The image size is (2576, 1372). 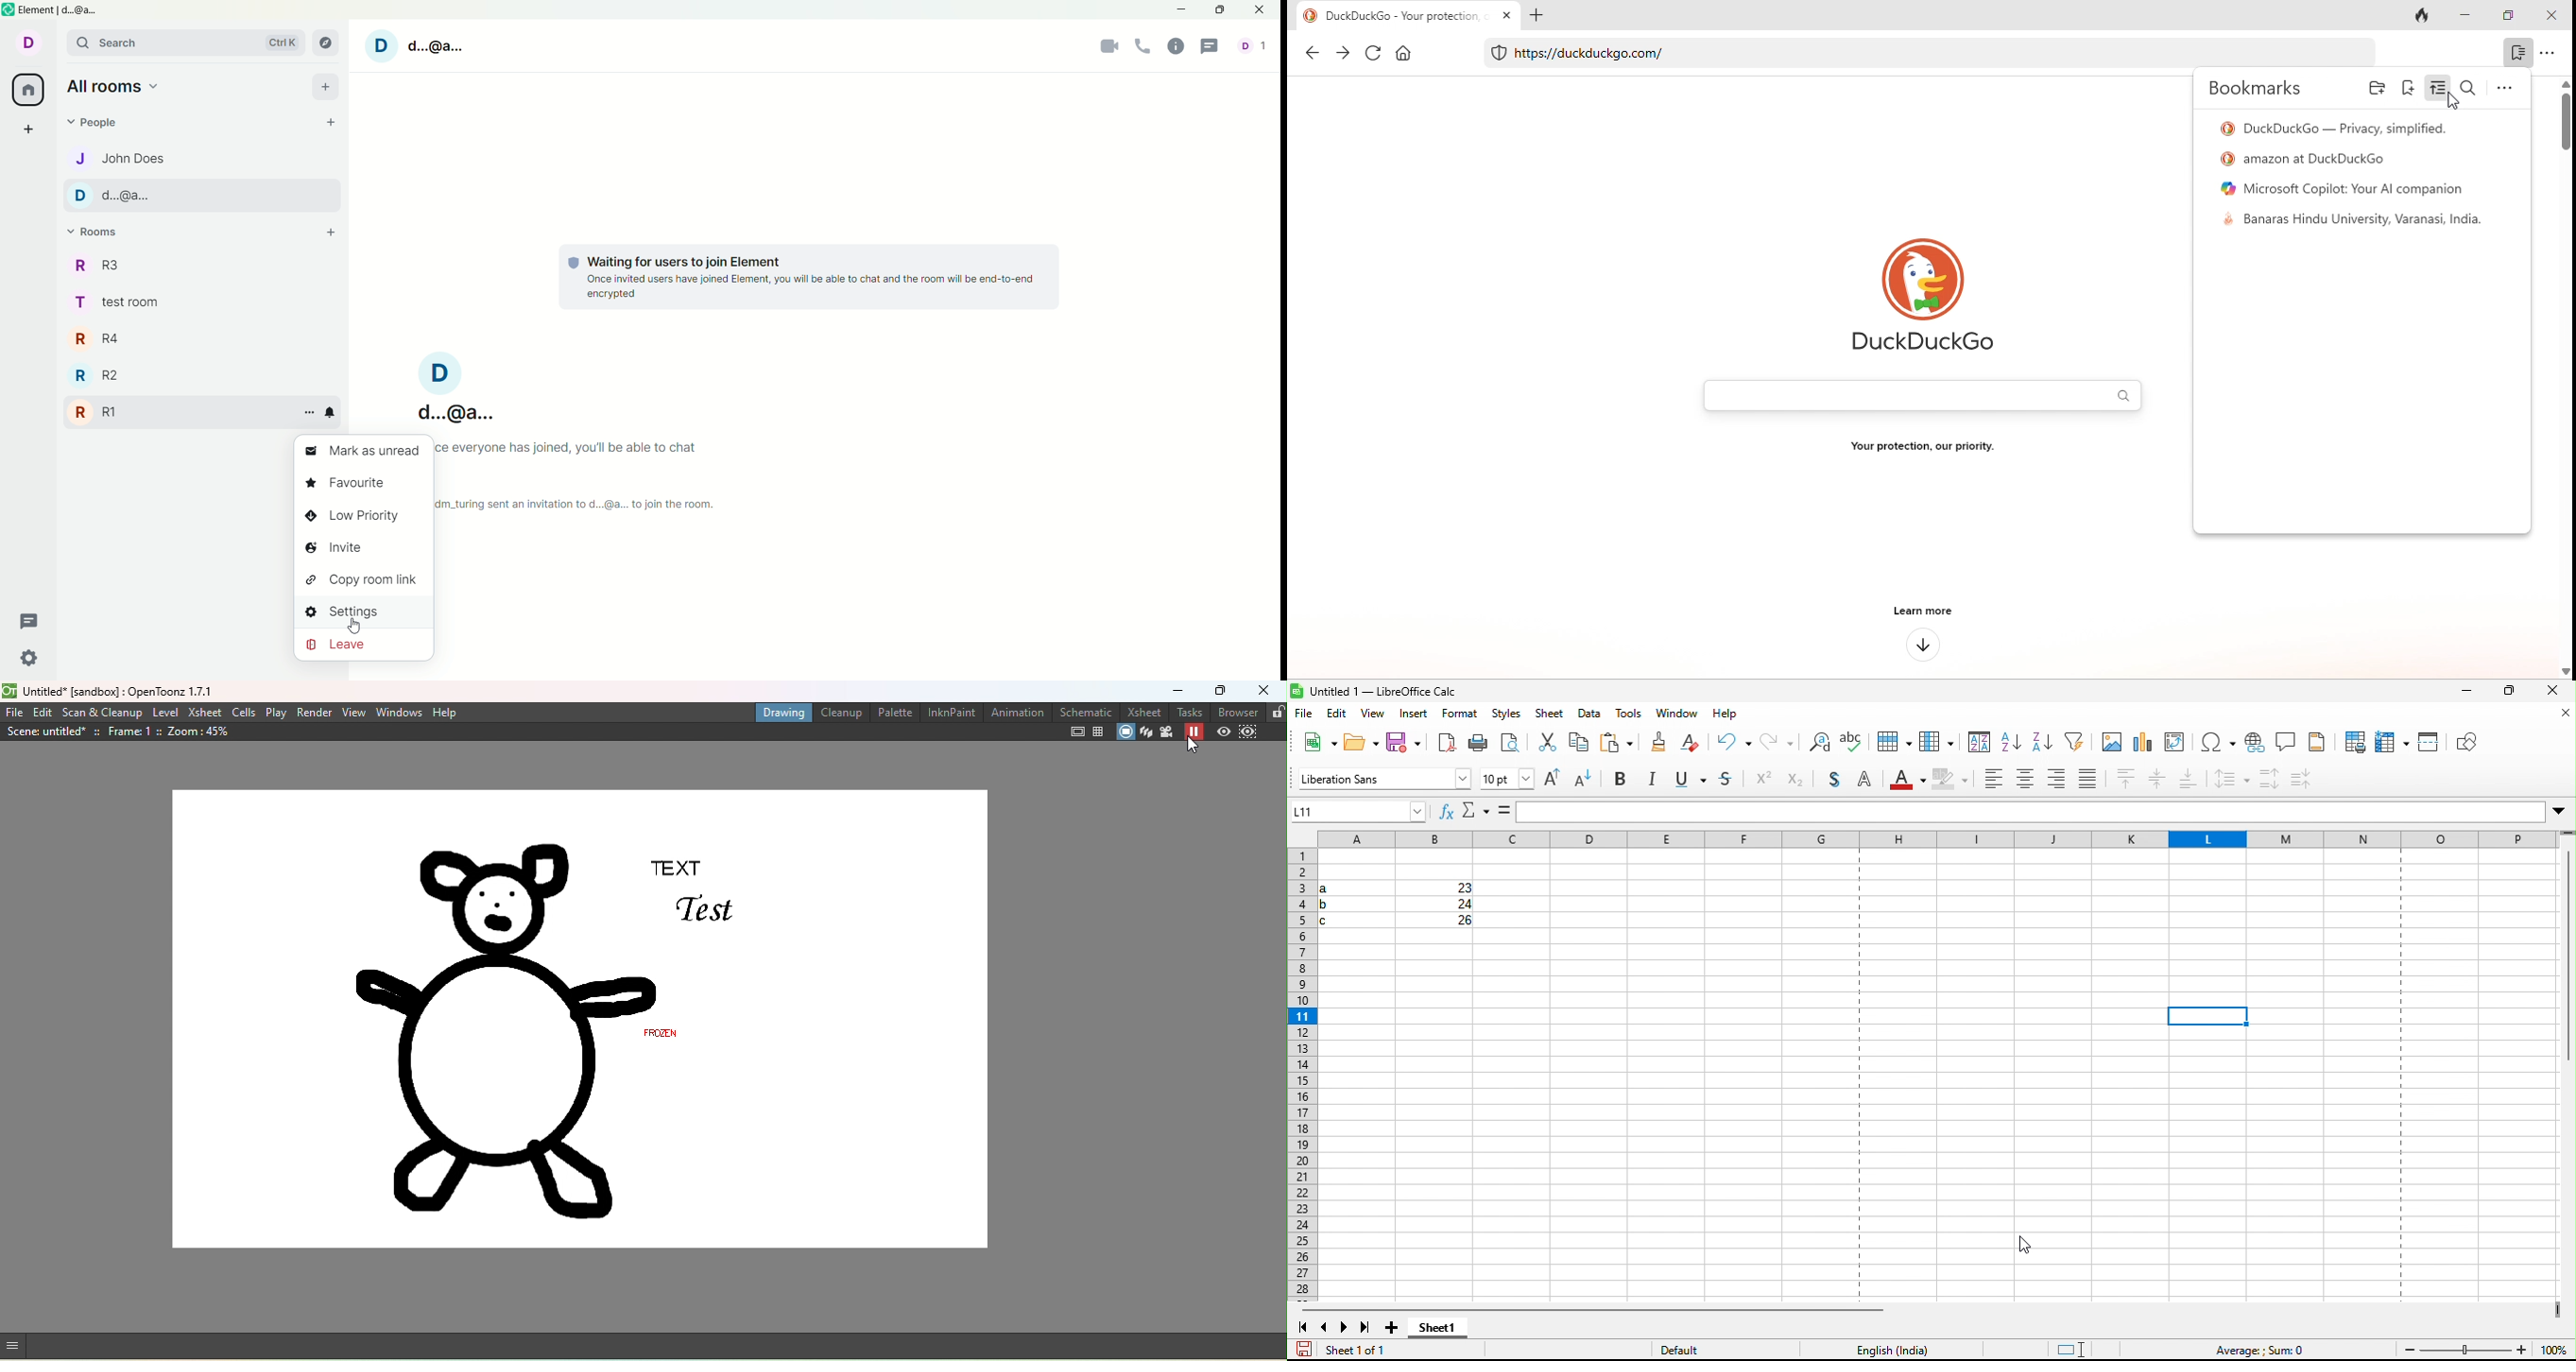 What do you see at coordinates (2455, 103) in the screenshot?
I see `cursor movement` at bounding box center [2455, 103].